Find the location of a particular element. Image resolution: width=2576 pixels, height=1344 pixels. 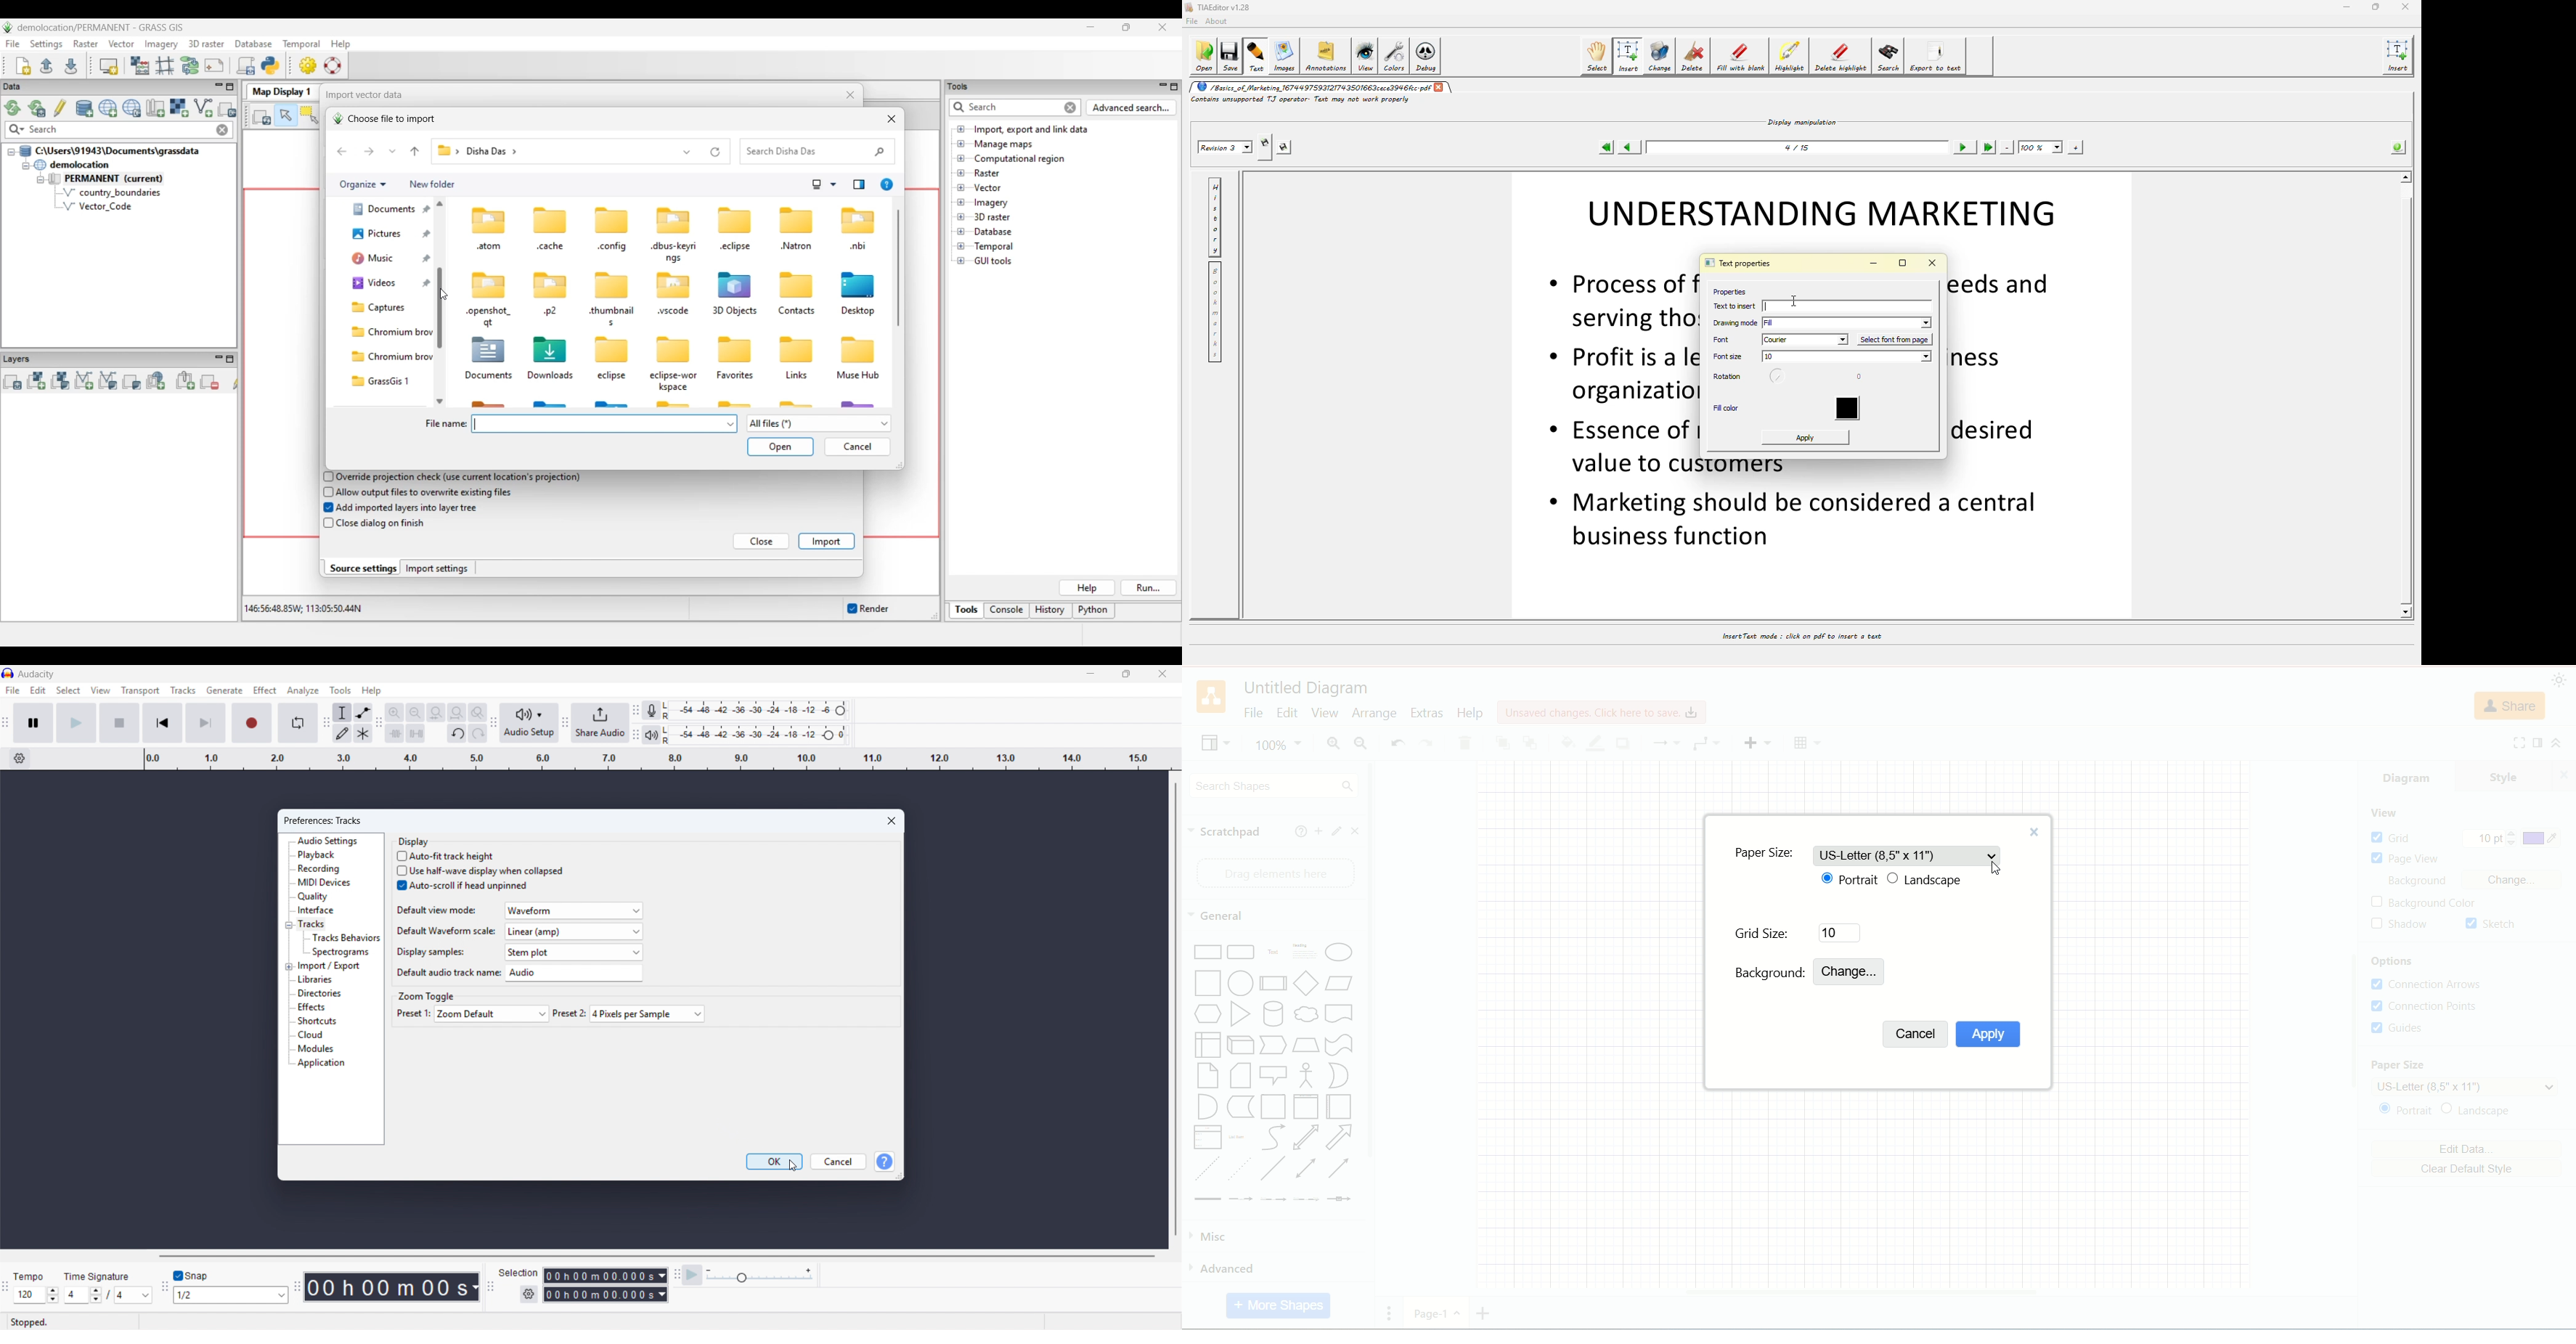

grid size is located at coordinates (1762, 934).